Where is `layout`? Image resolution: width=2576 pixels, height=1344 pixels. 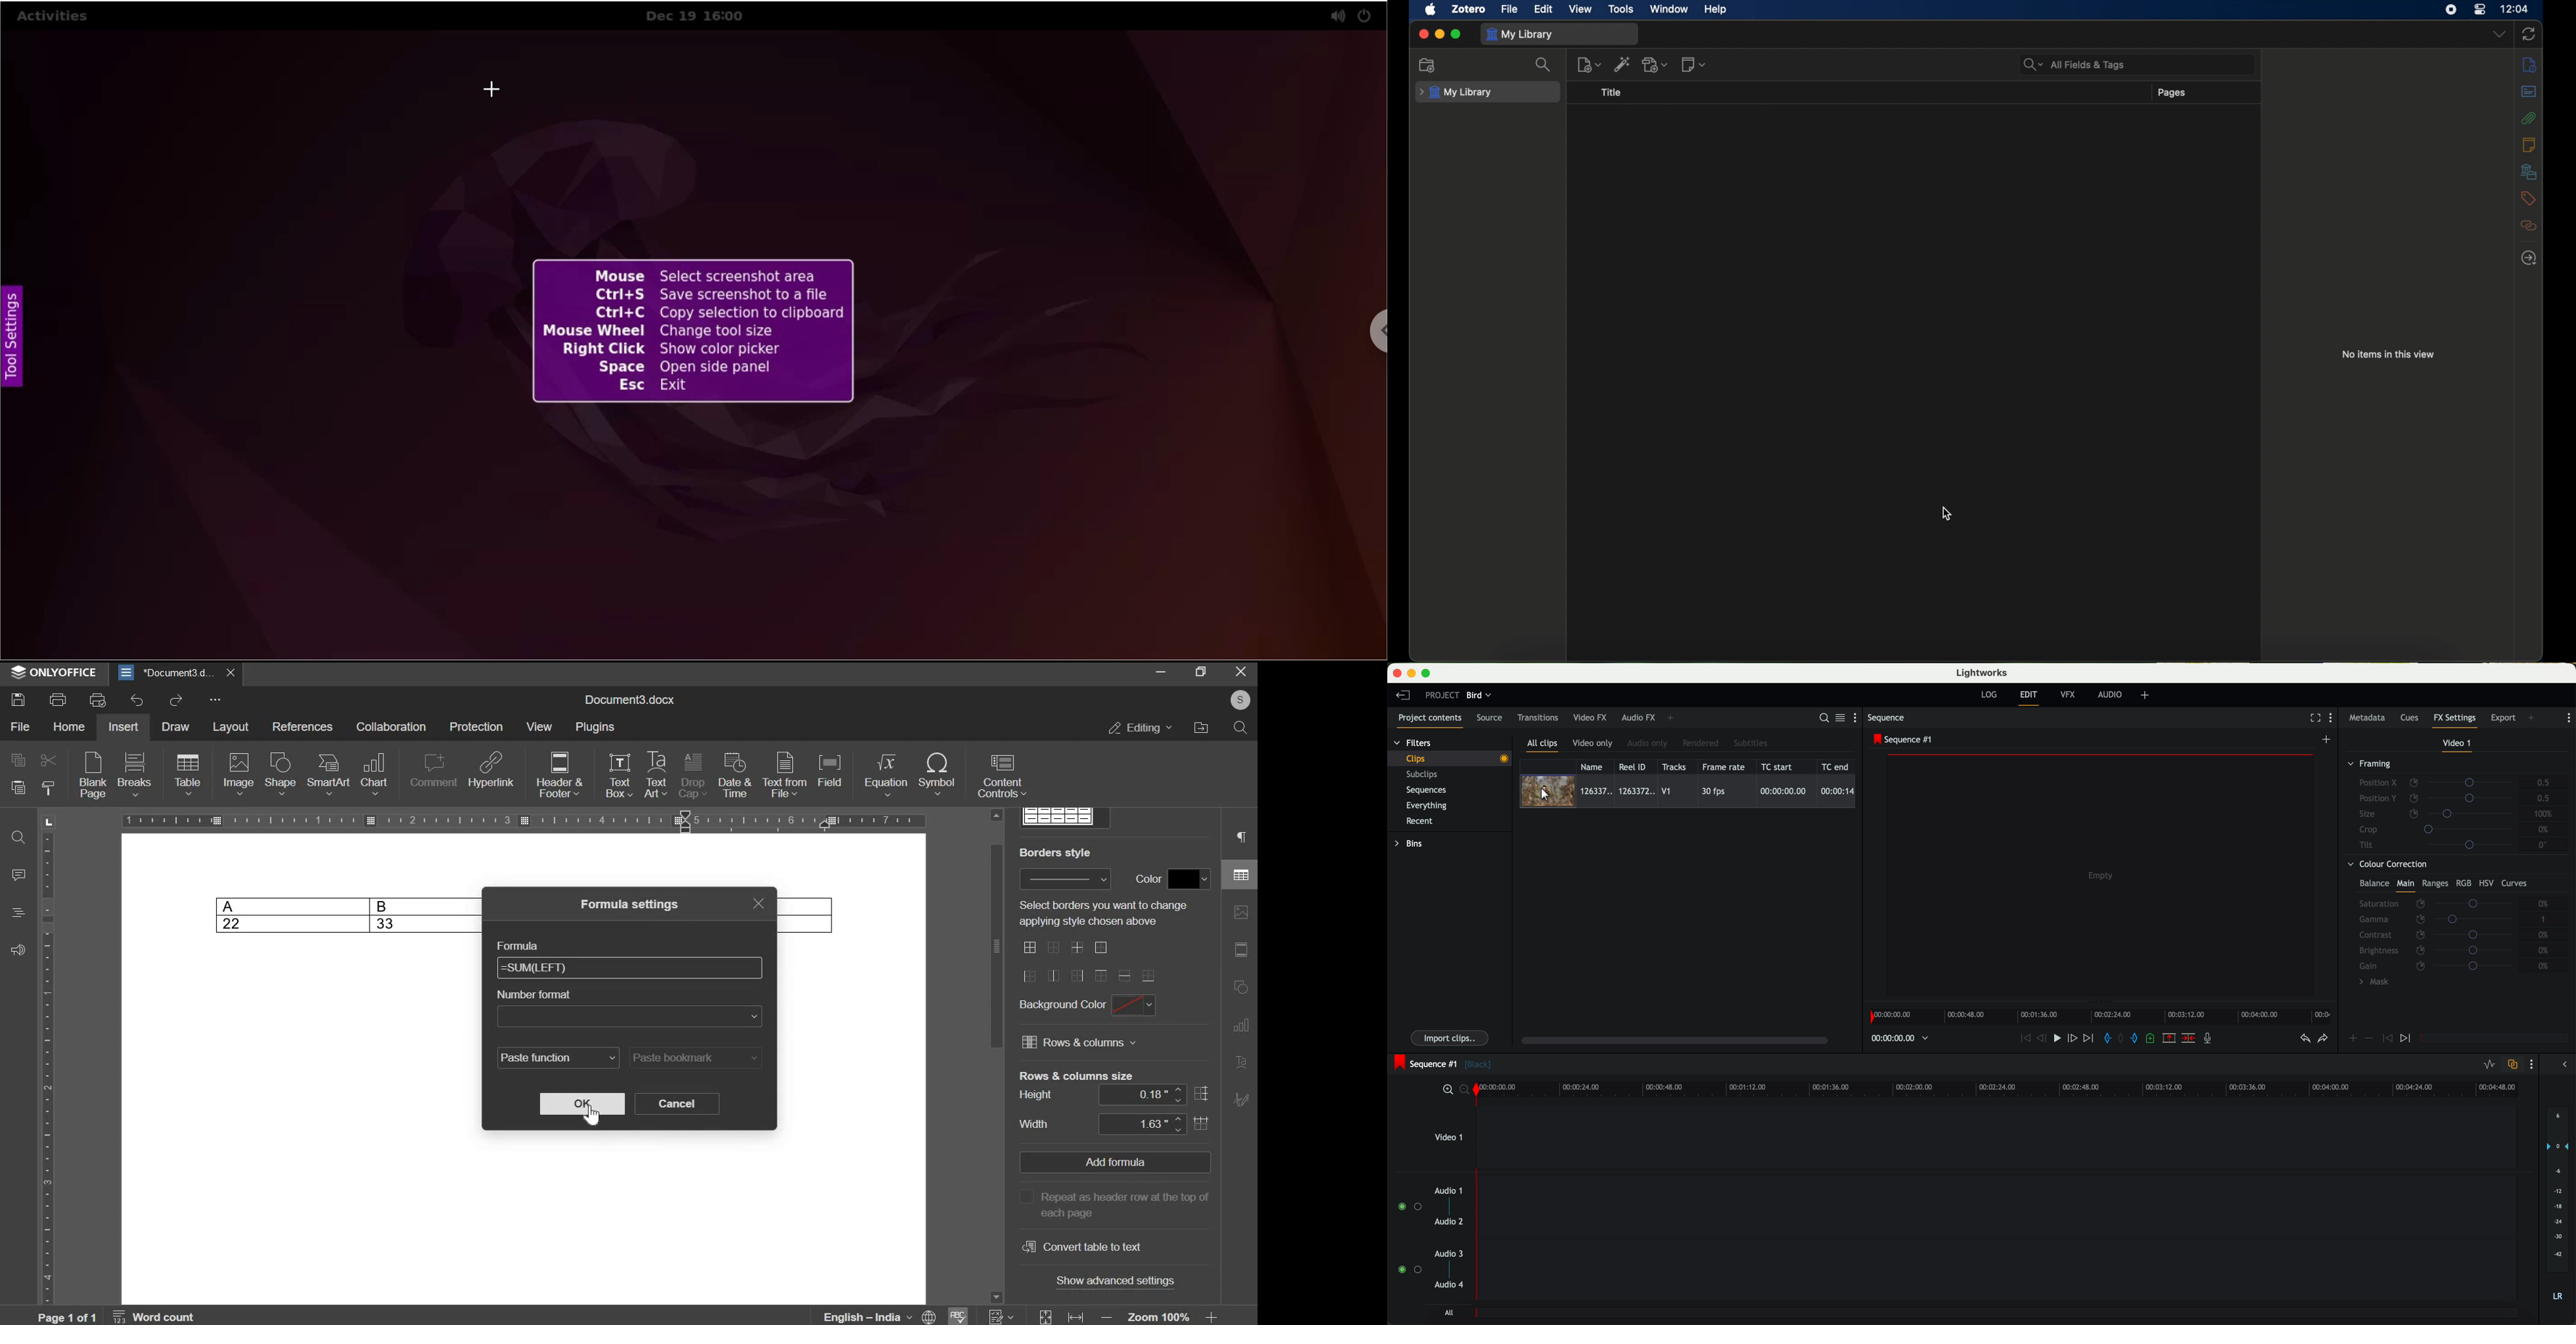 layout is located at coordinates (233, 726).